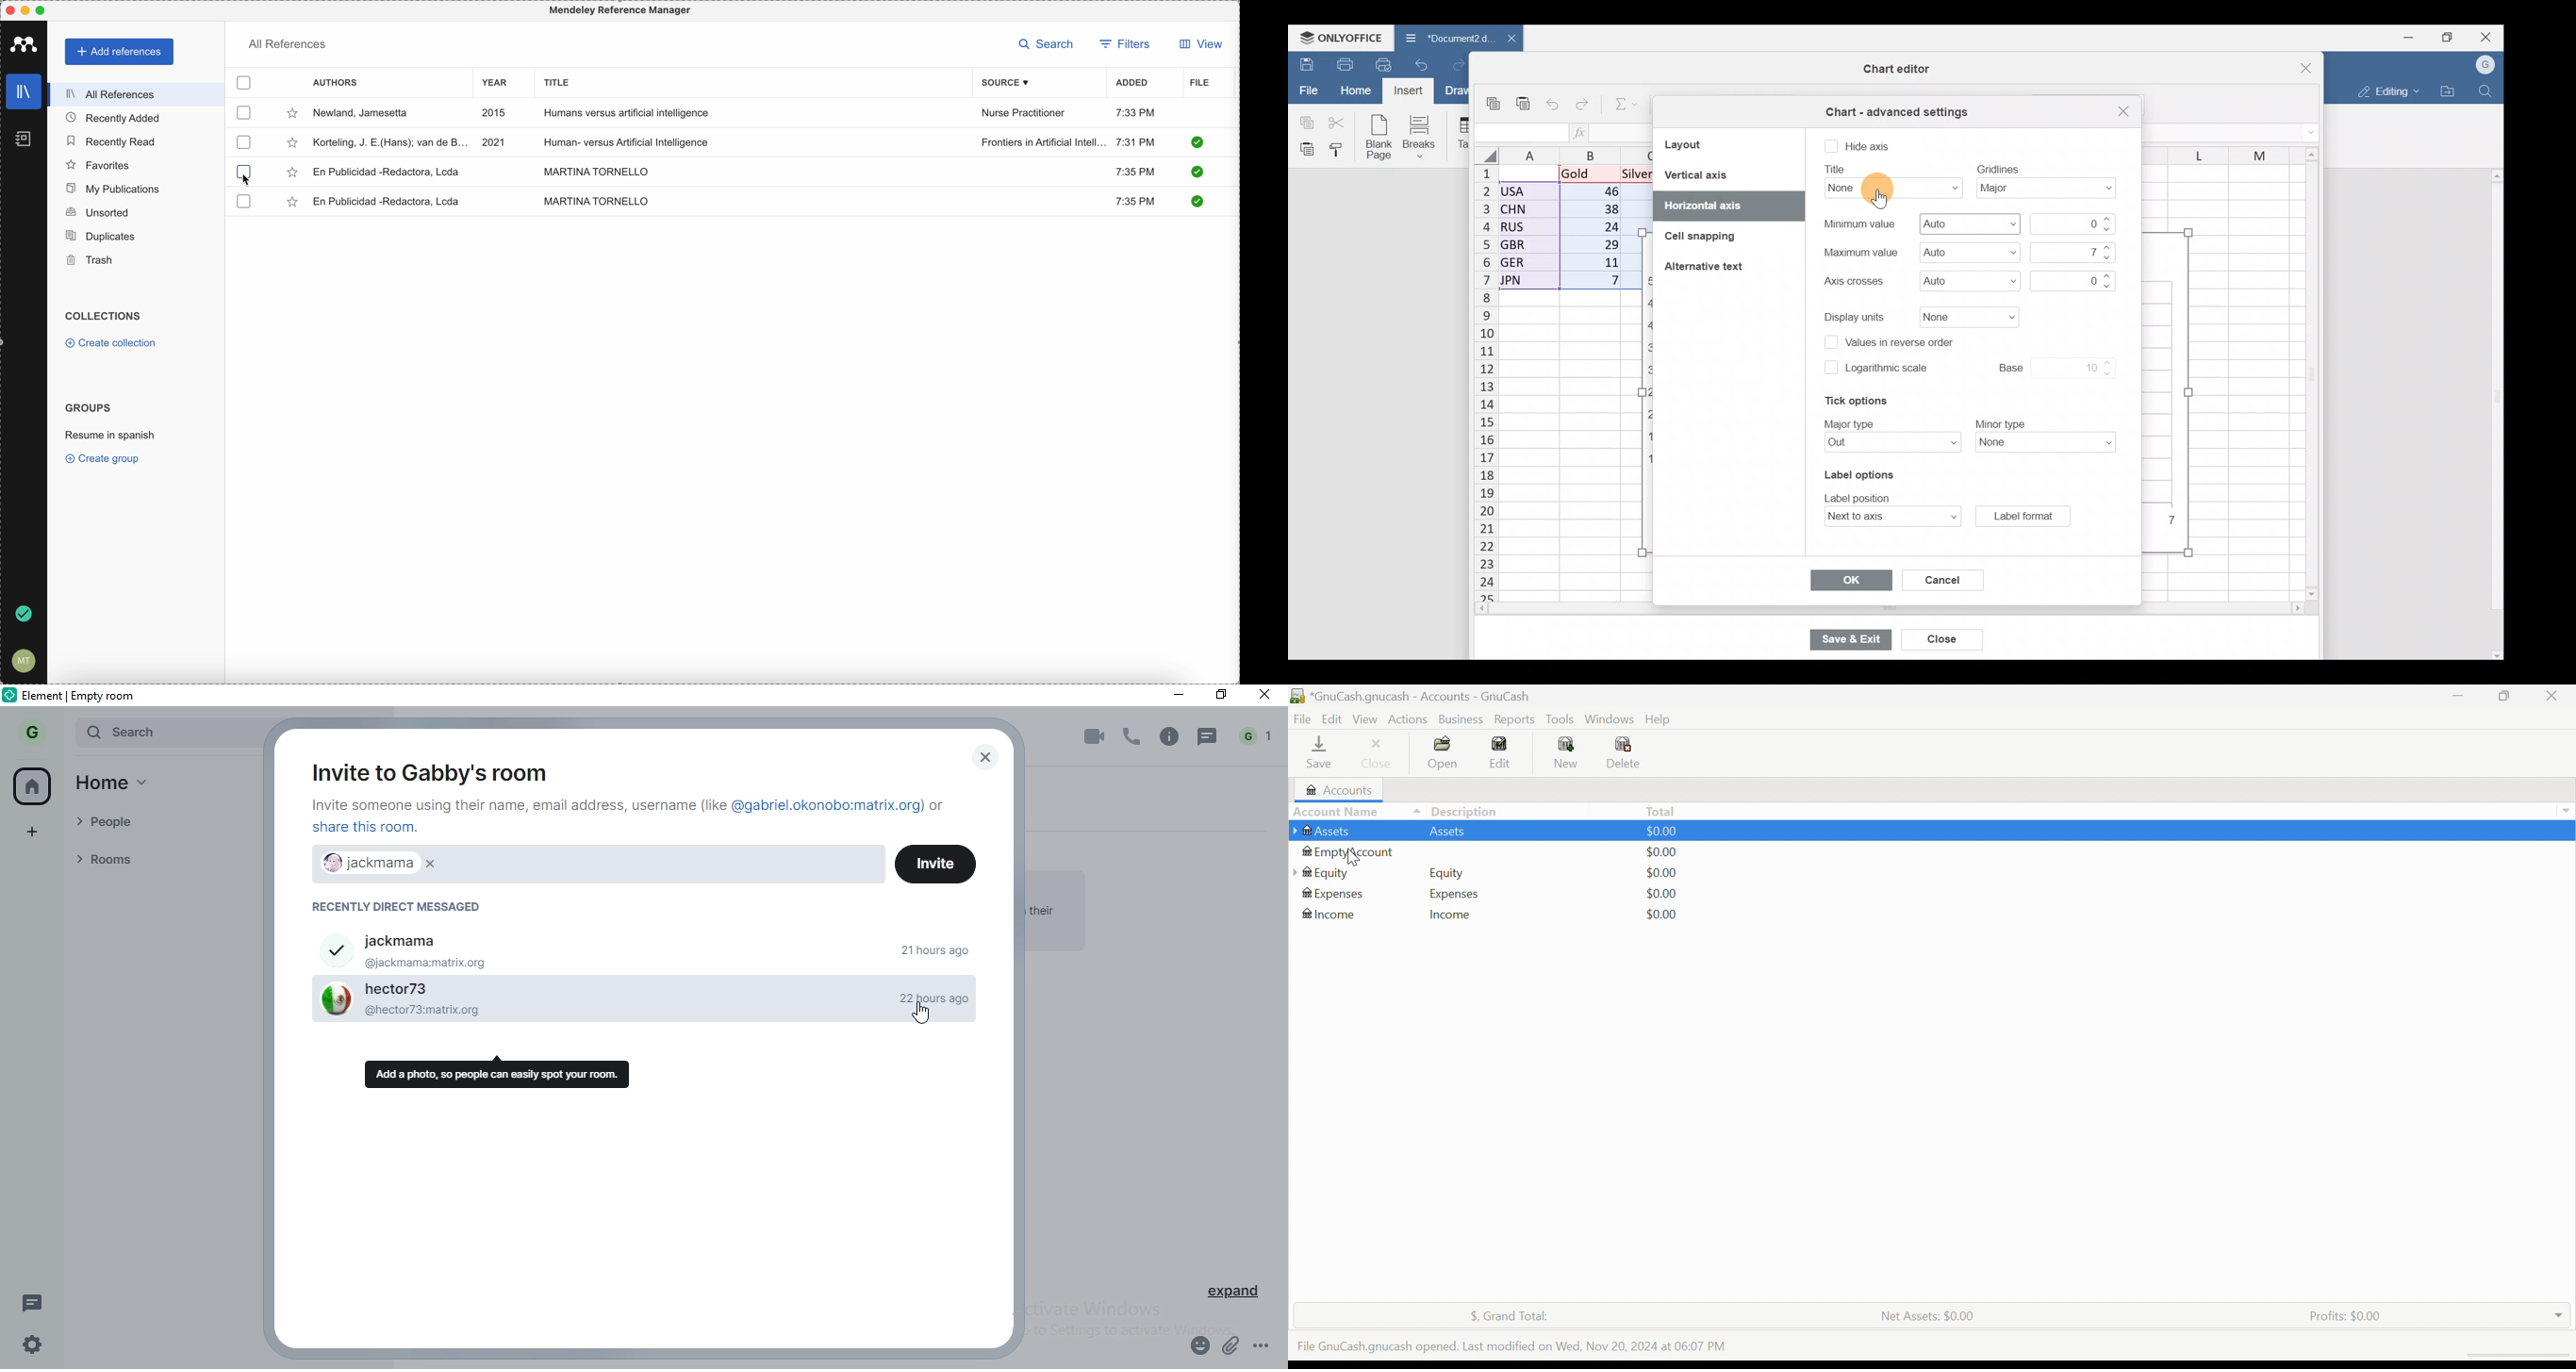  Describe the element at coordinates (122, 785) in the screenshot. I see `home` at that location.